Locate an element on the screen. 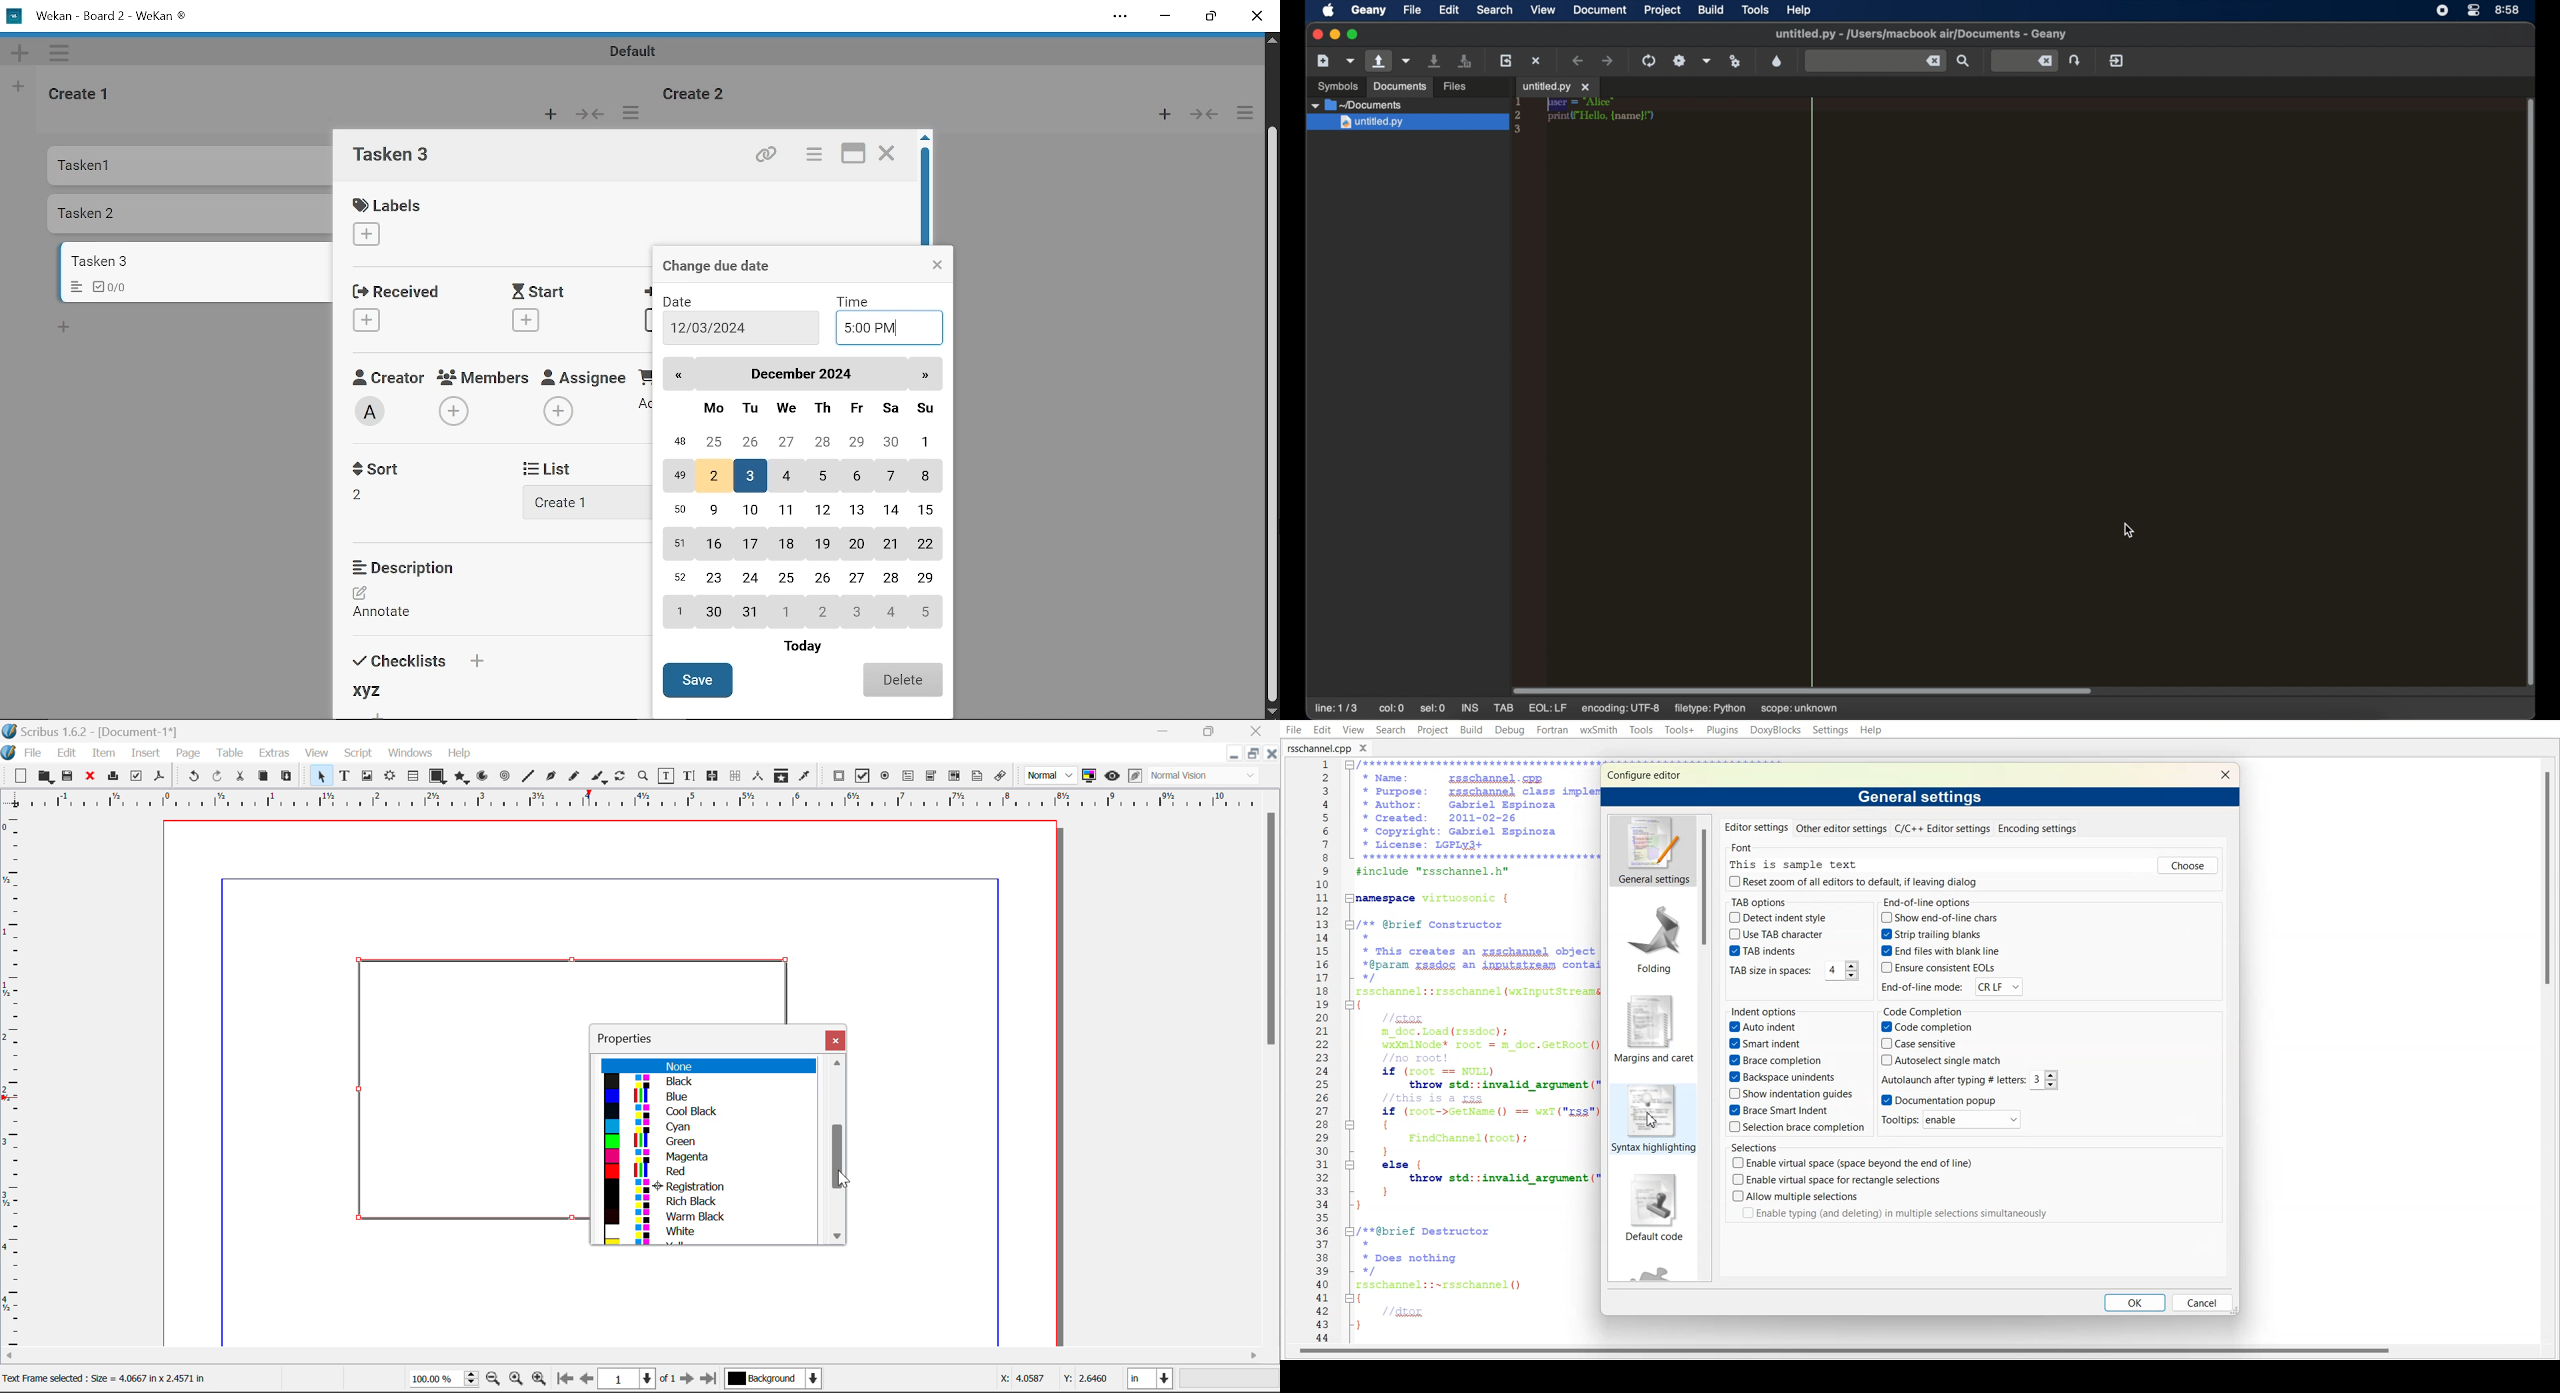  Delete is located at coordinates (900, 679).